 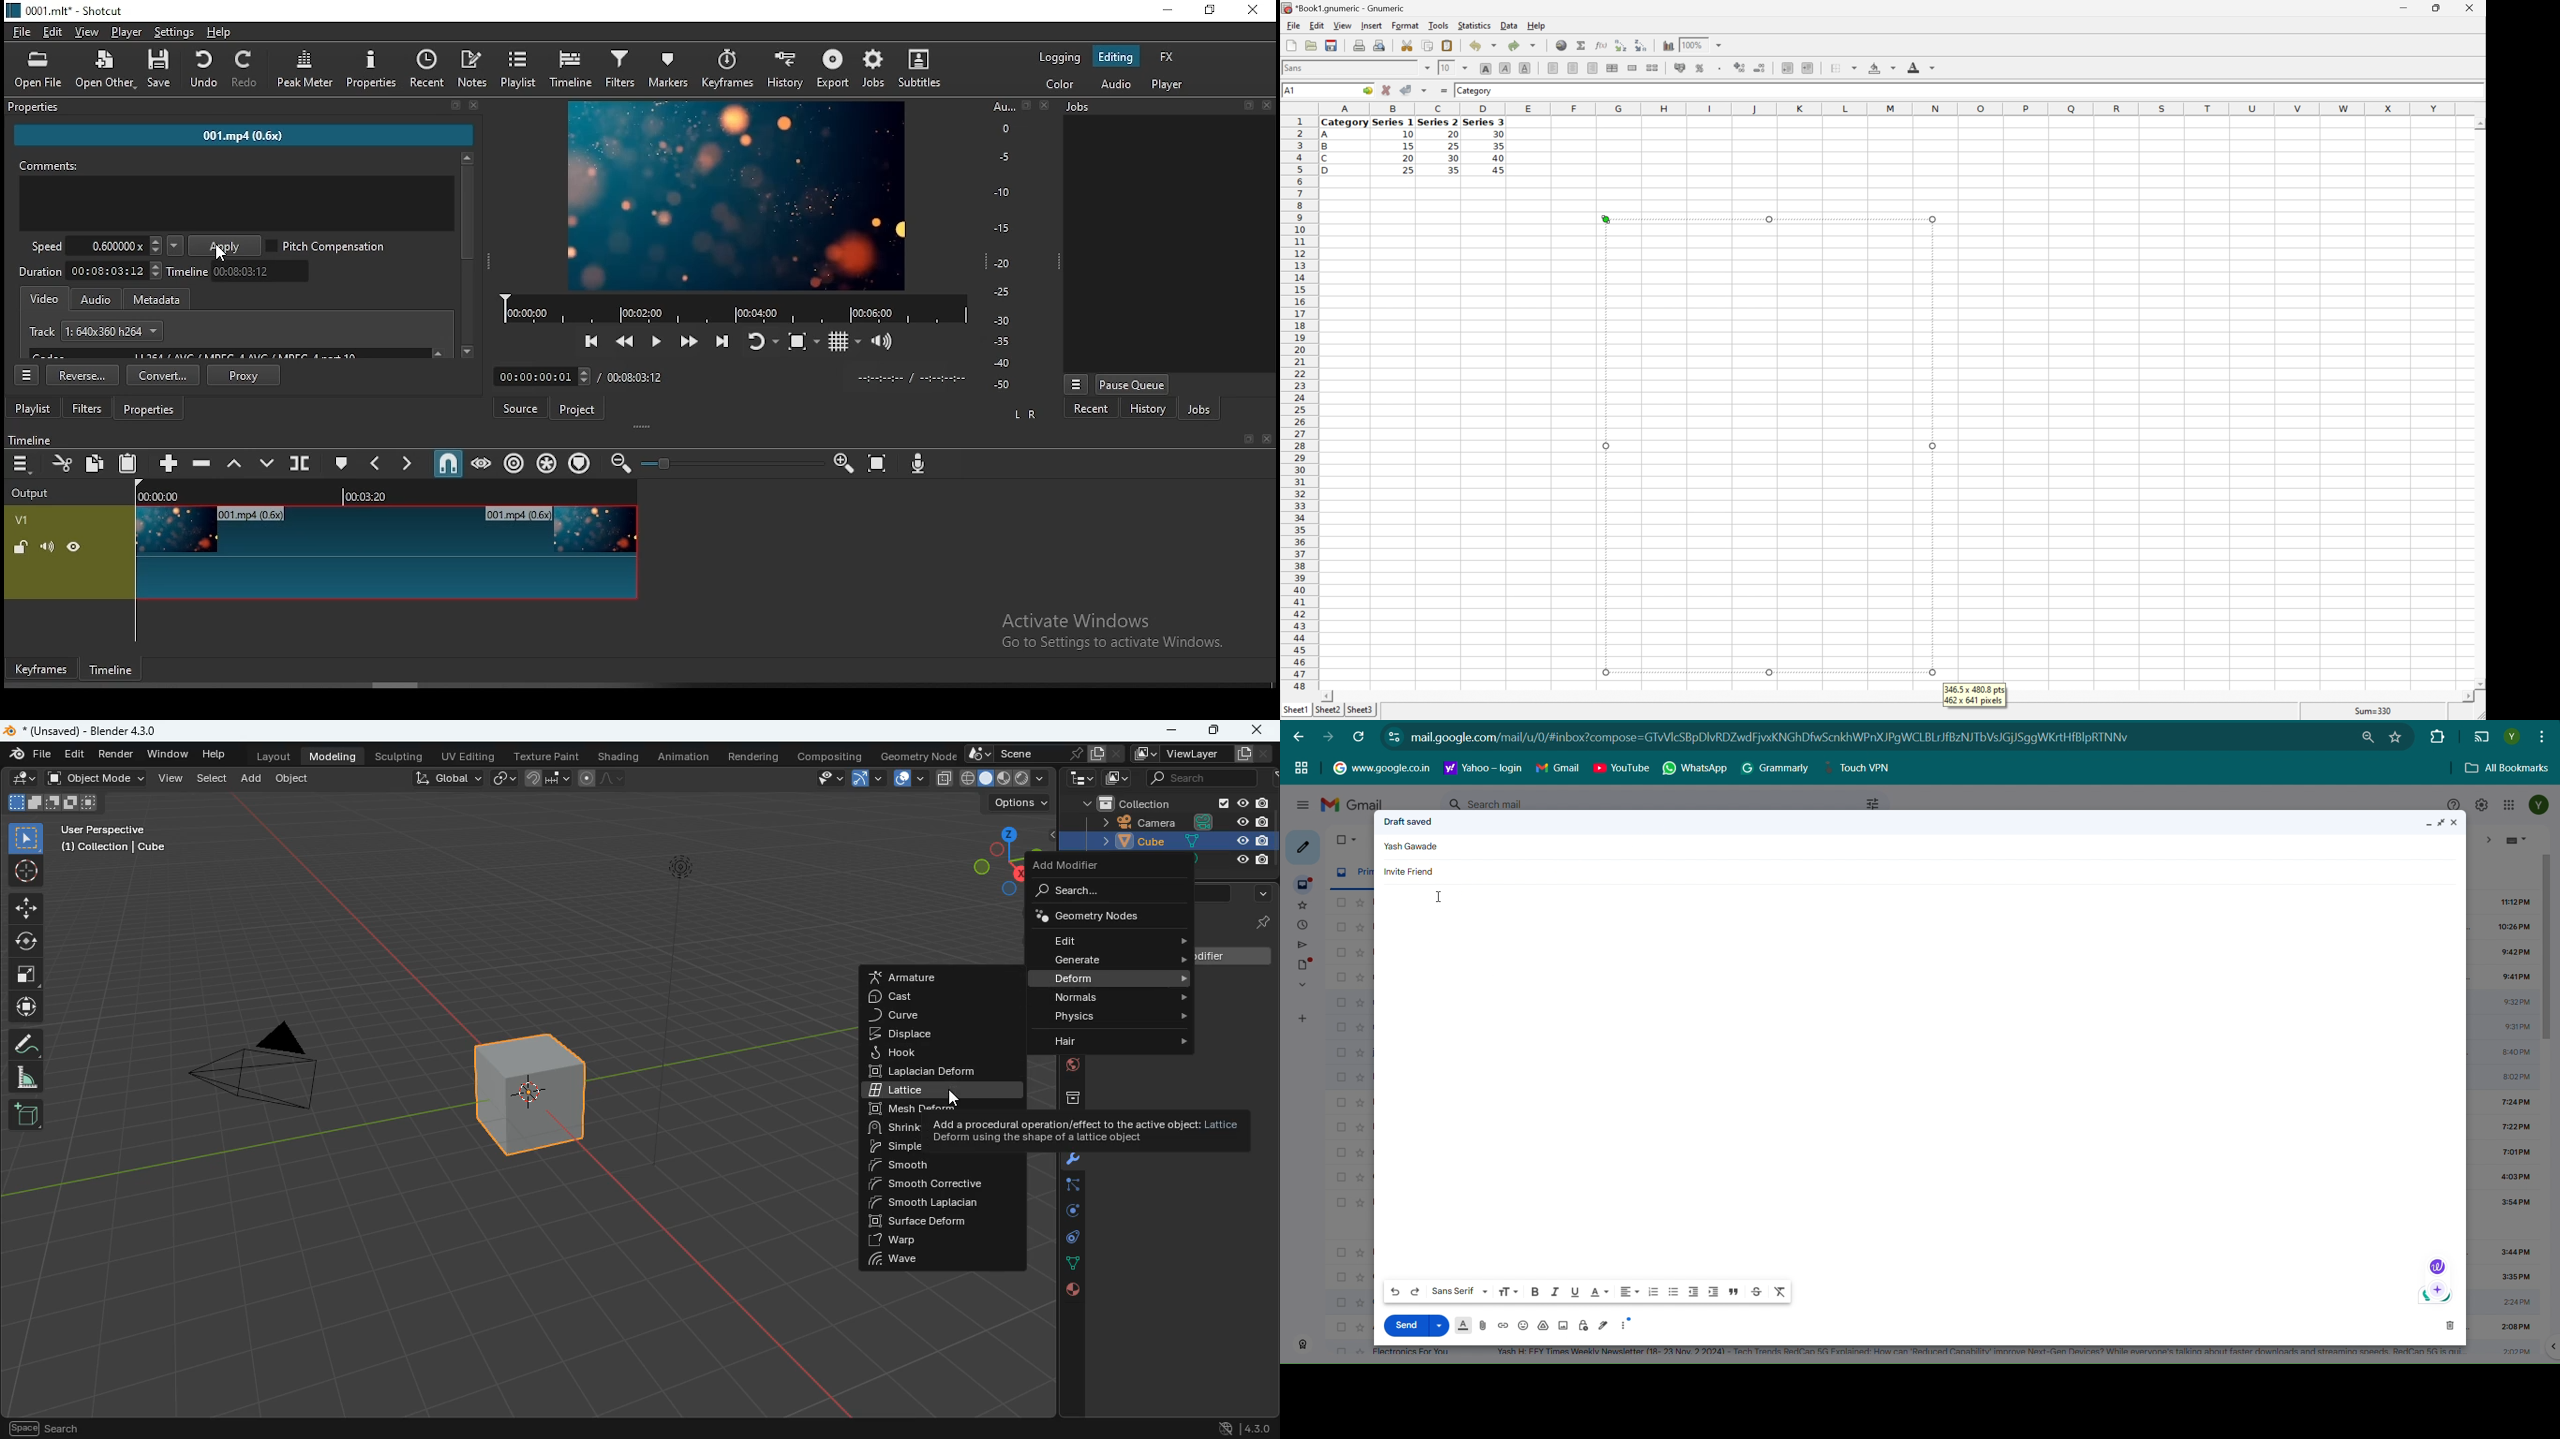 I want to click on timeline, so click(x=387, y=494).